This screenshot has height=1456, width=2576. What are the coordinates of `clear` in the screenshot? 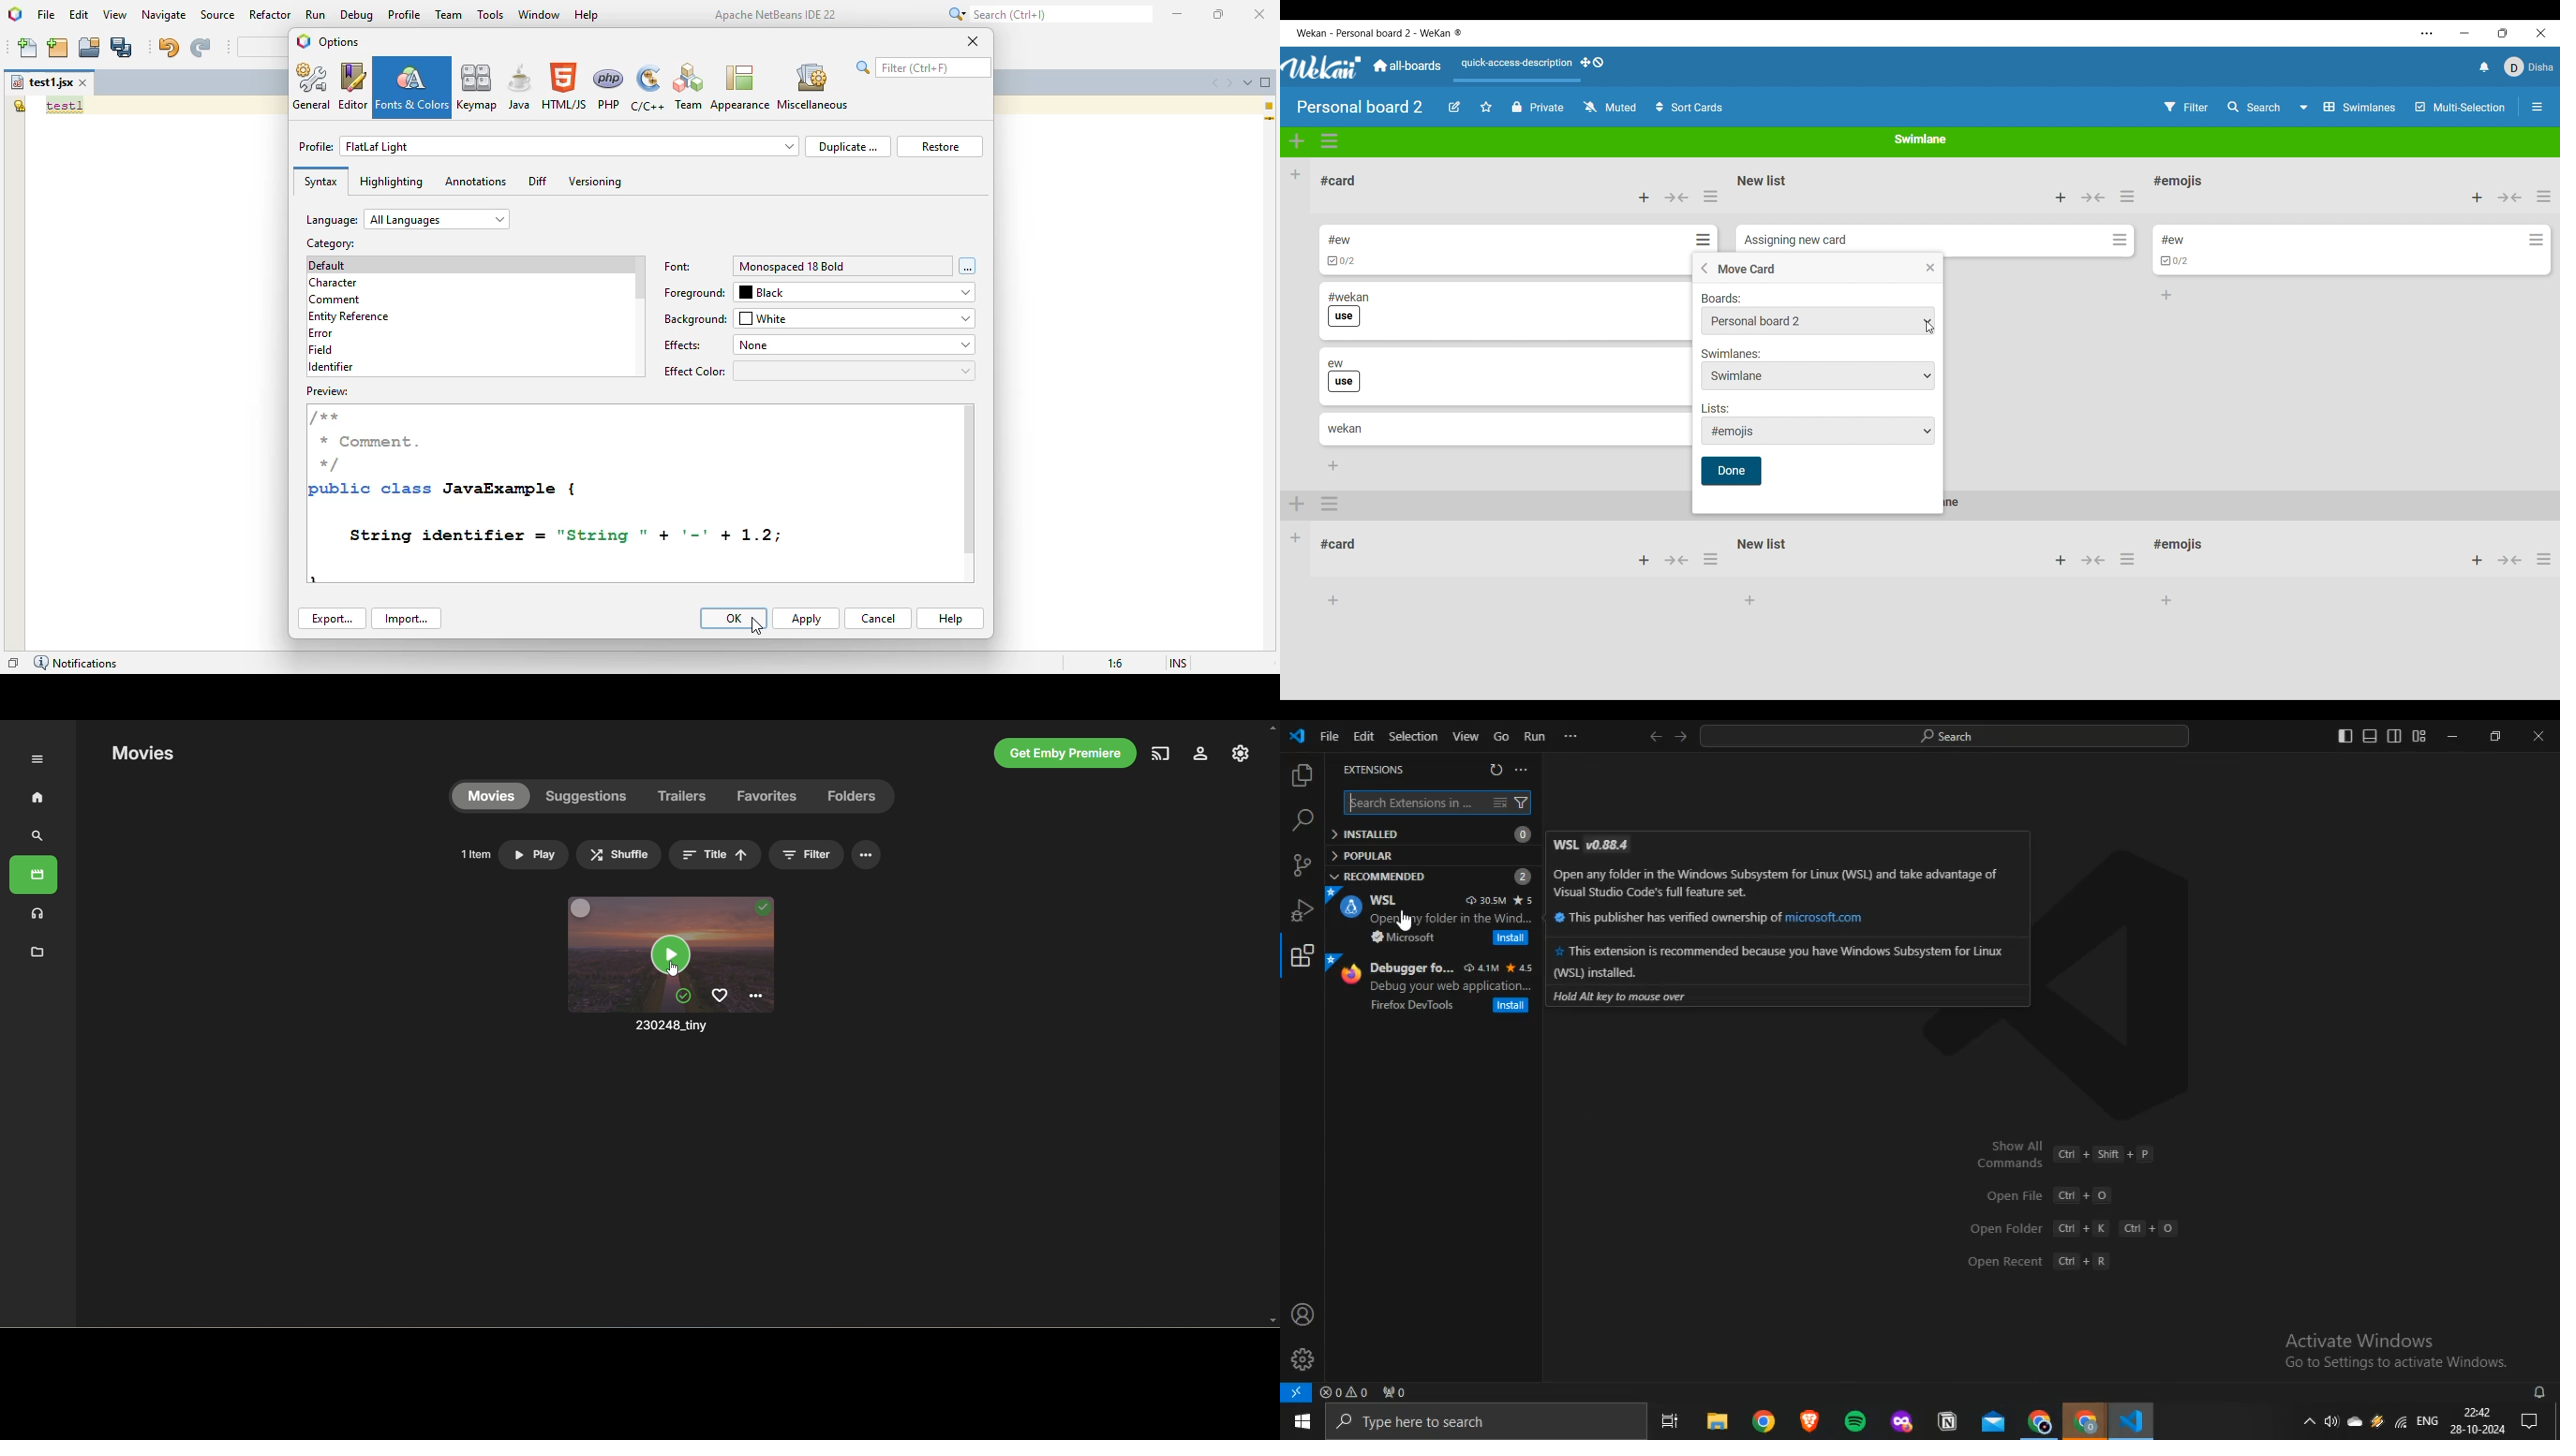 It's located at (1499, 802).